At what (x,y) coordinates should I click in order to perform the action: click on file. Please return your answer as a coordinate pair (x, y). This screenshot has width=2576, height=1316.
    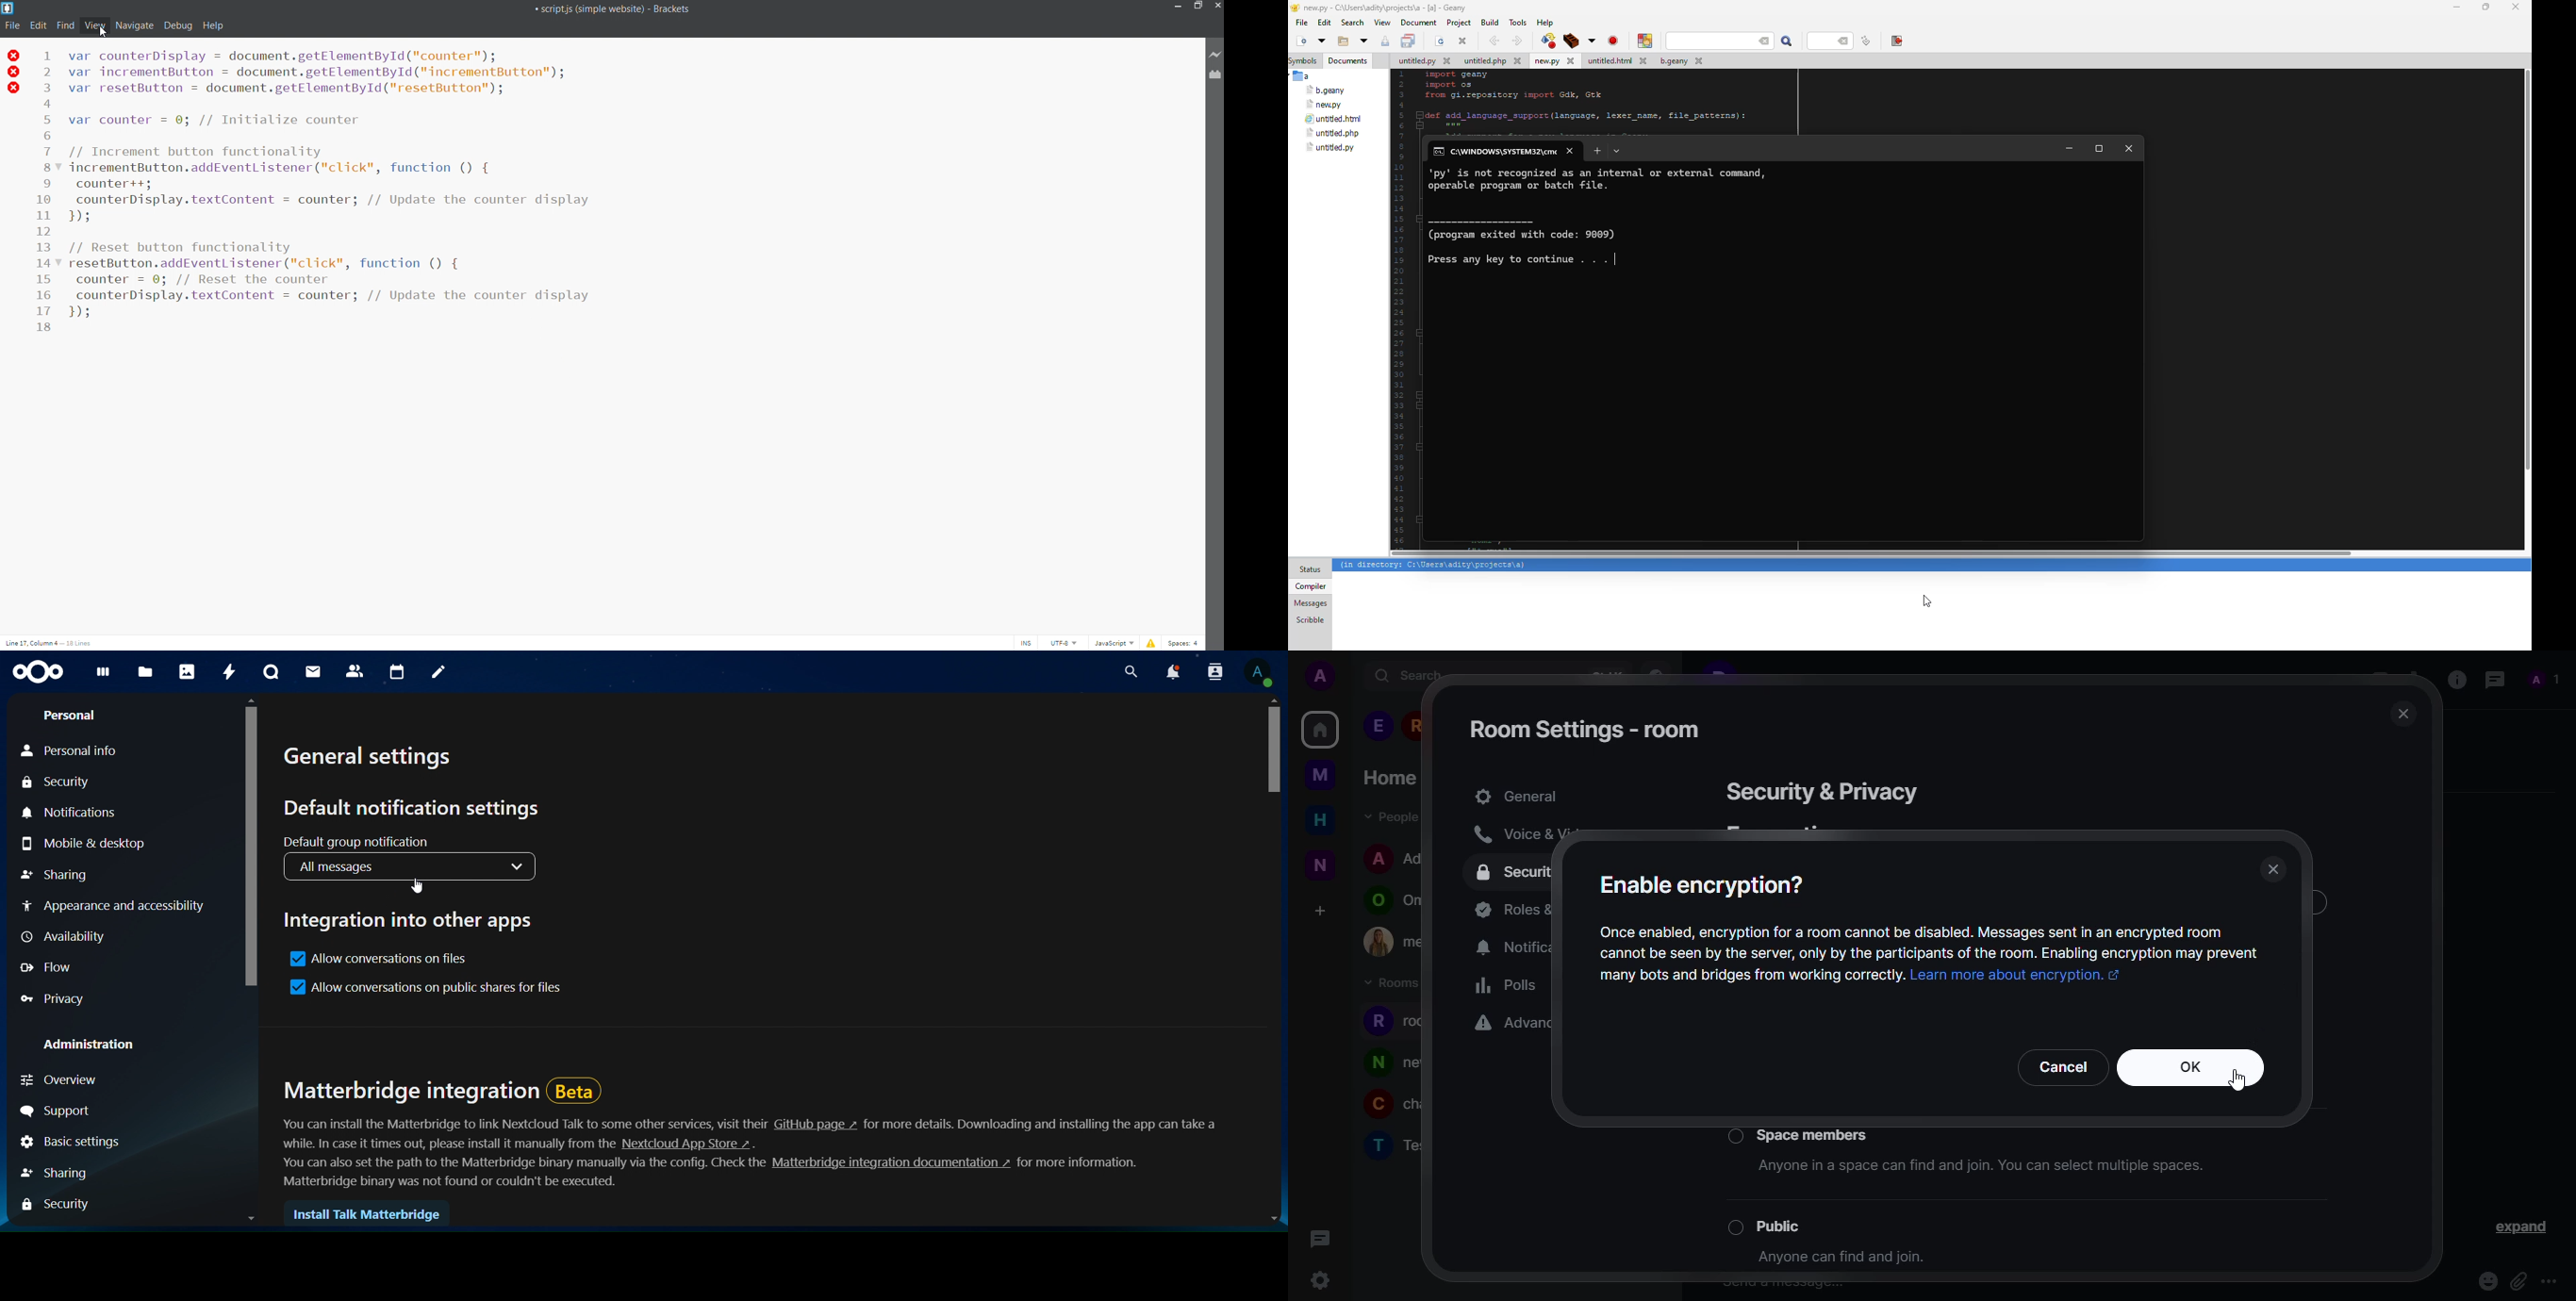
    Looking at the image, I should click on (1324, 90).